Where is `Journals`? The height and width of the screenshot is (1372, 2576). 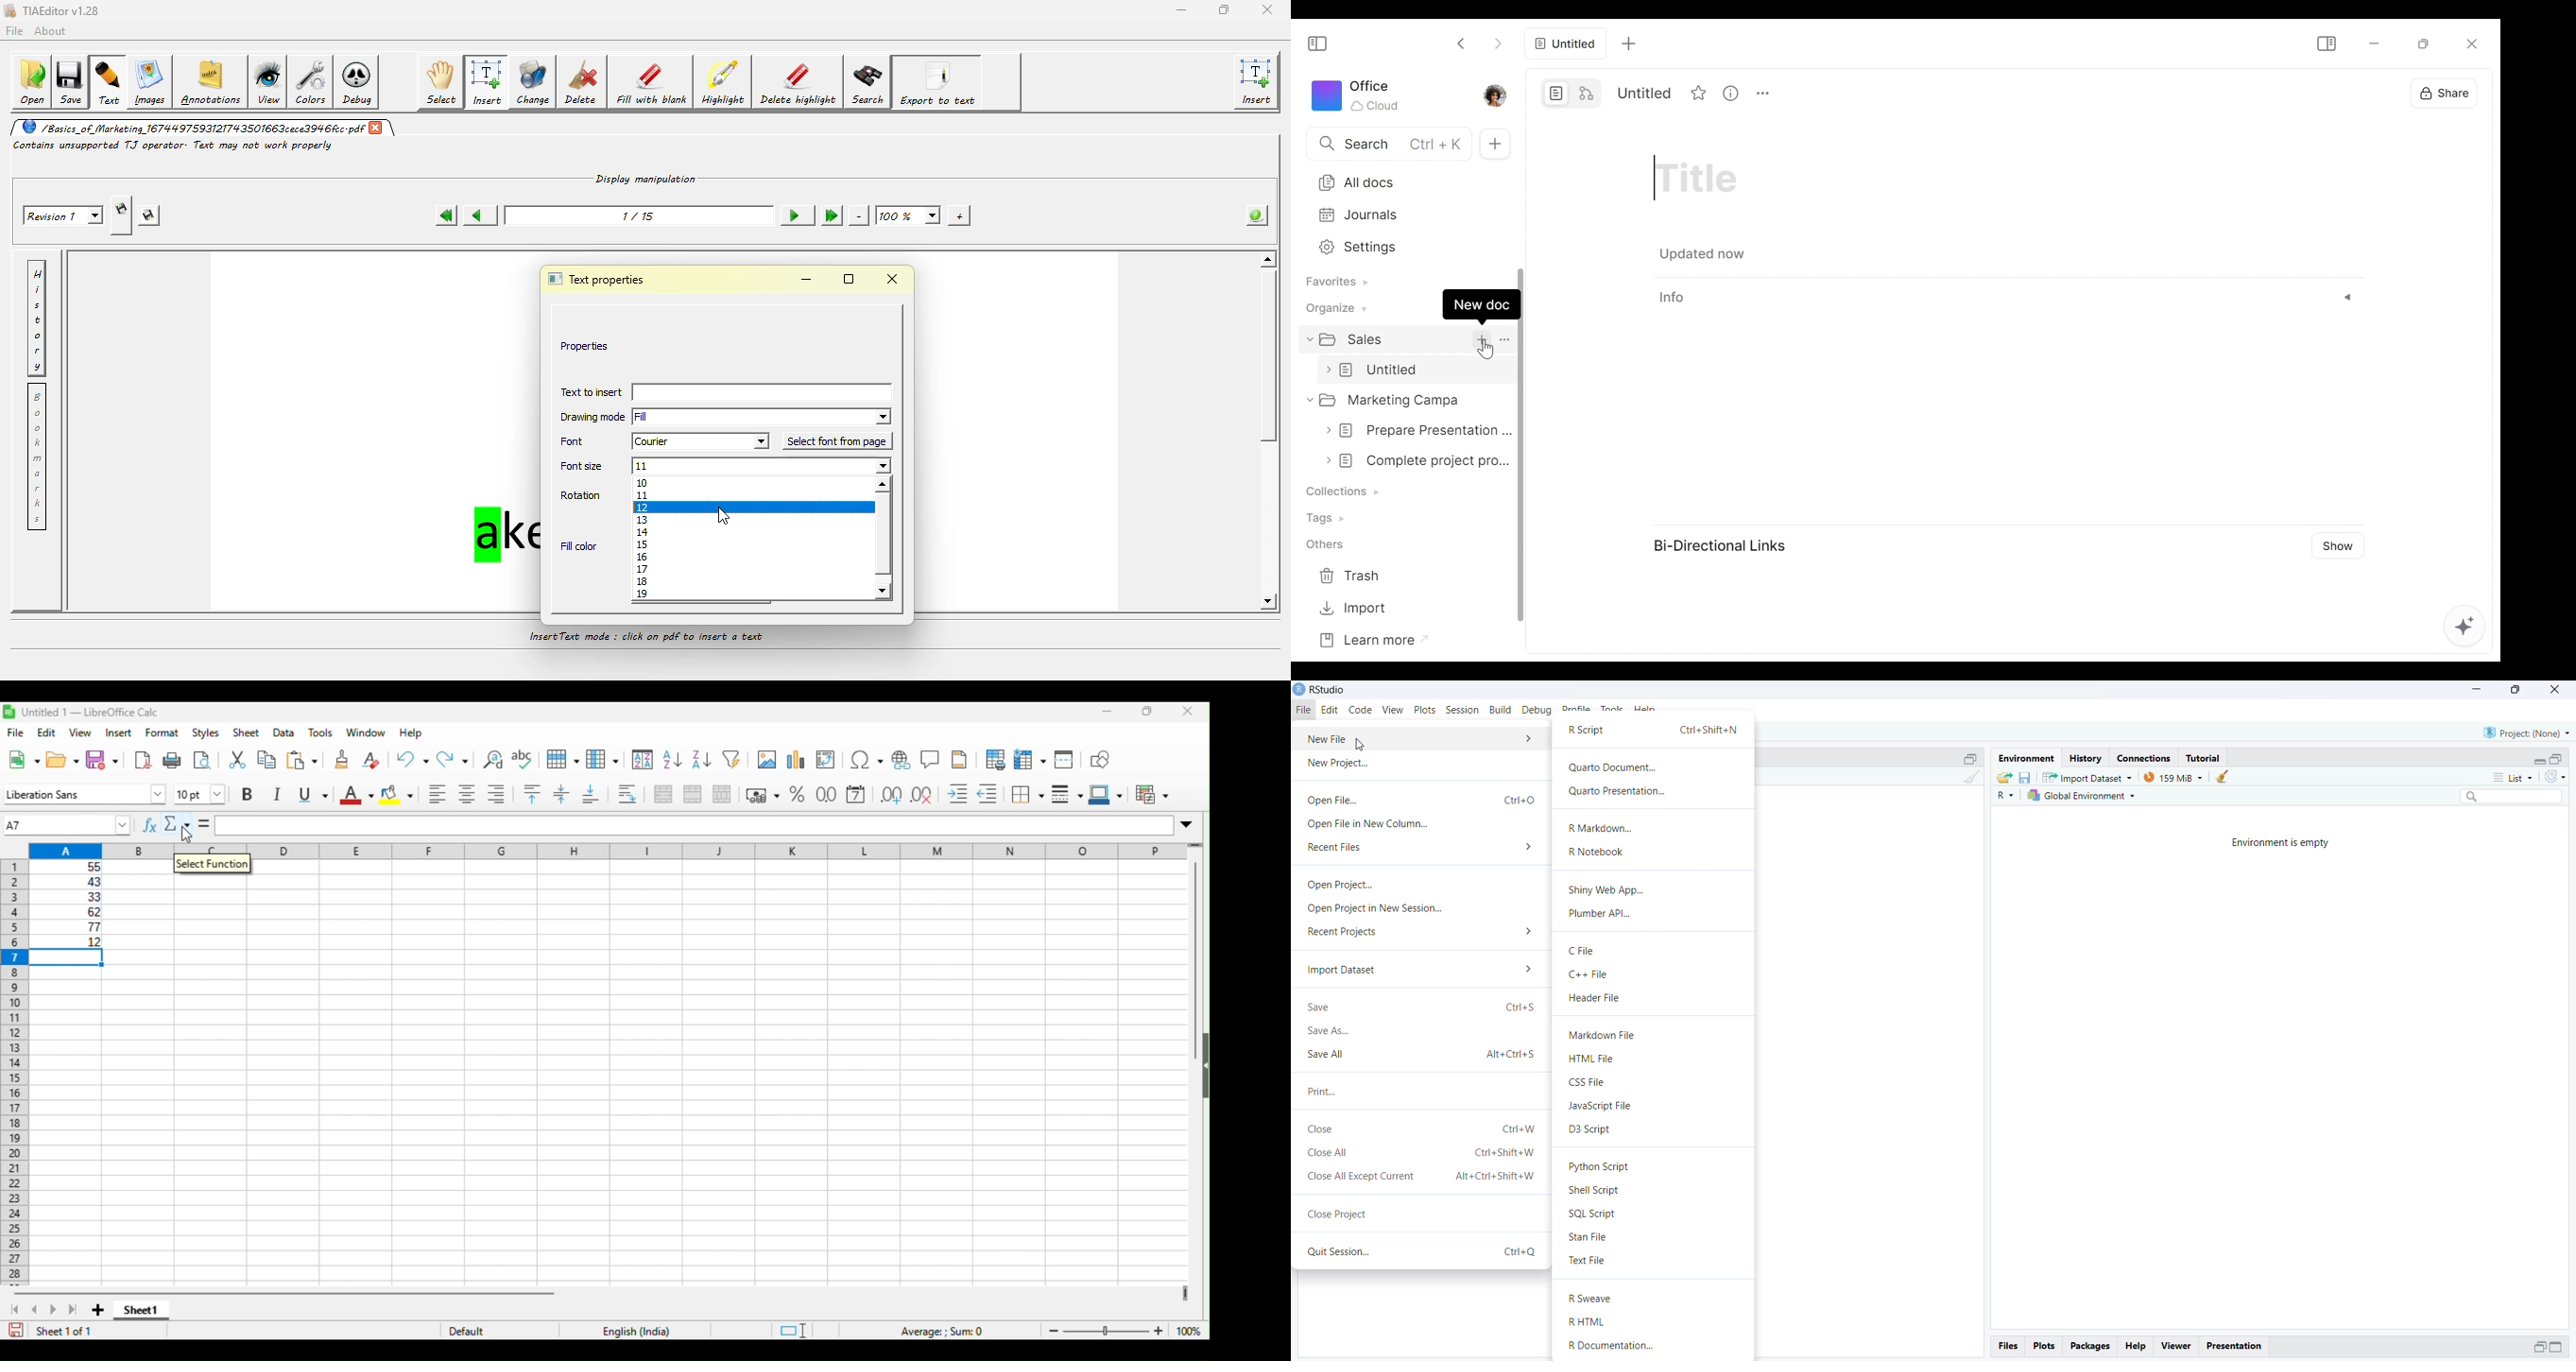 Journals is located at coordinates (1401, 214).